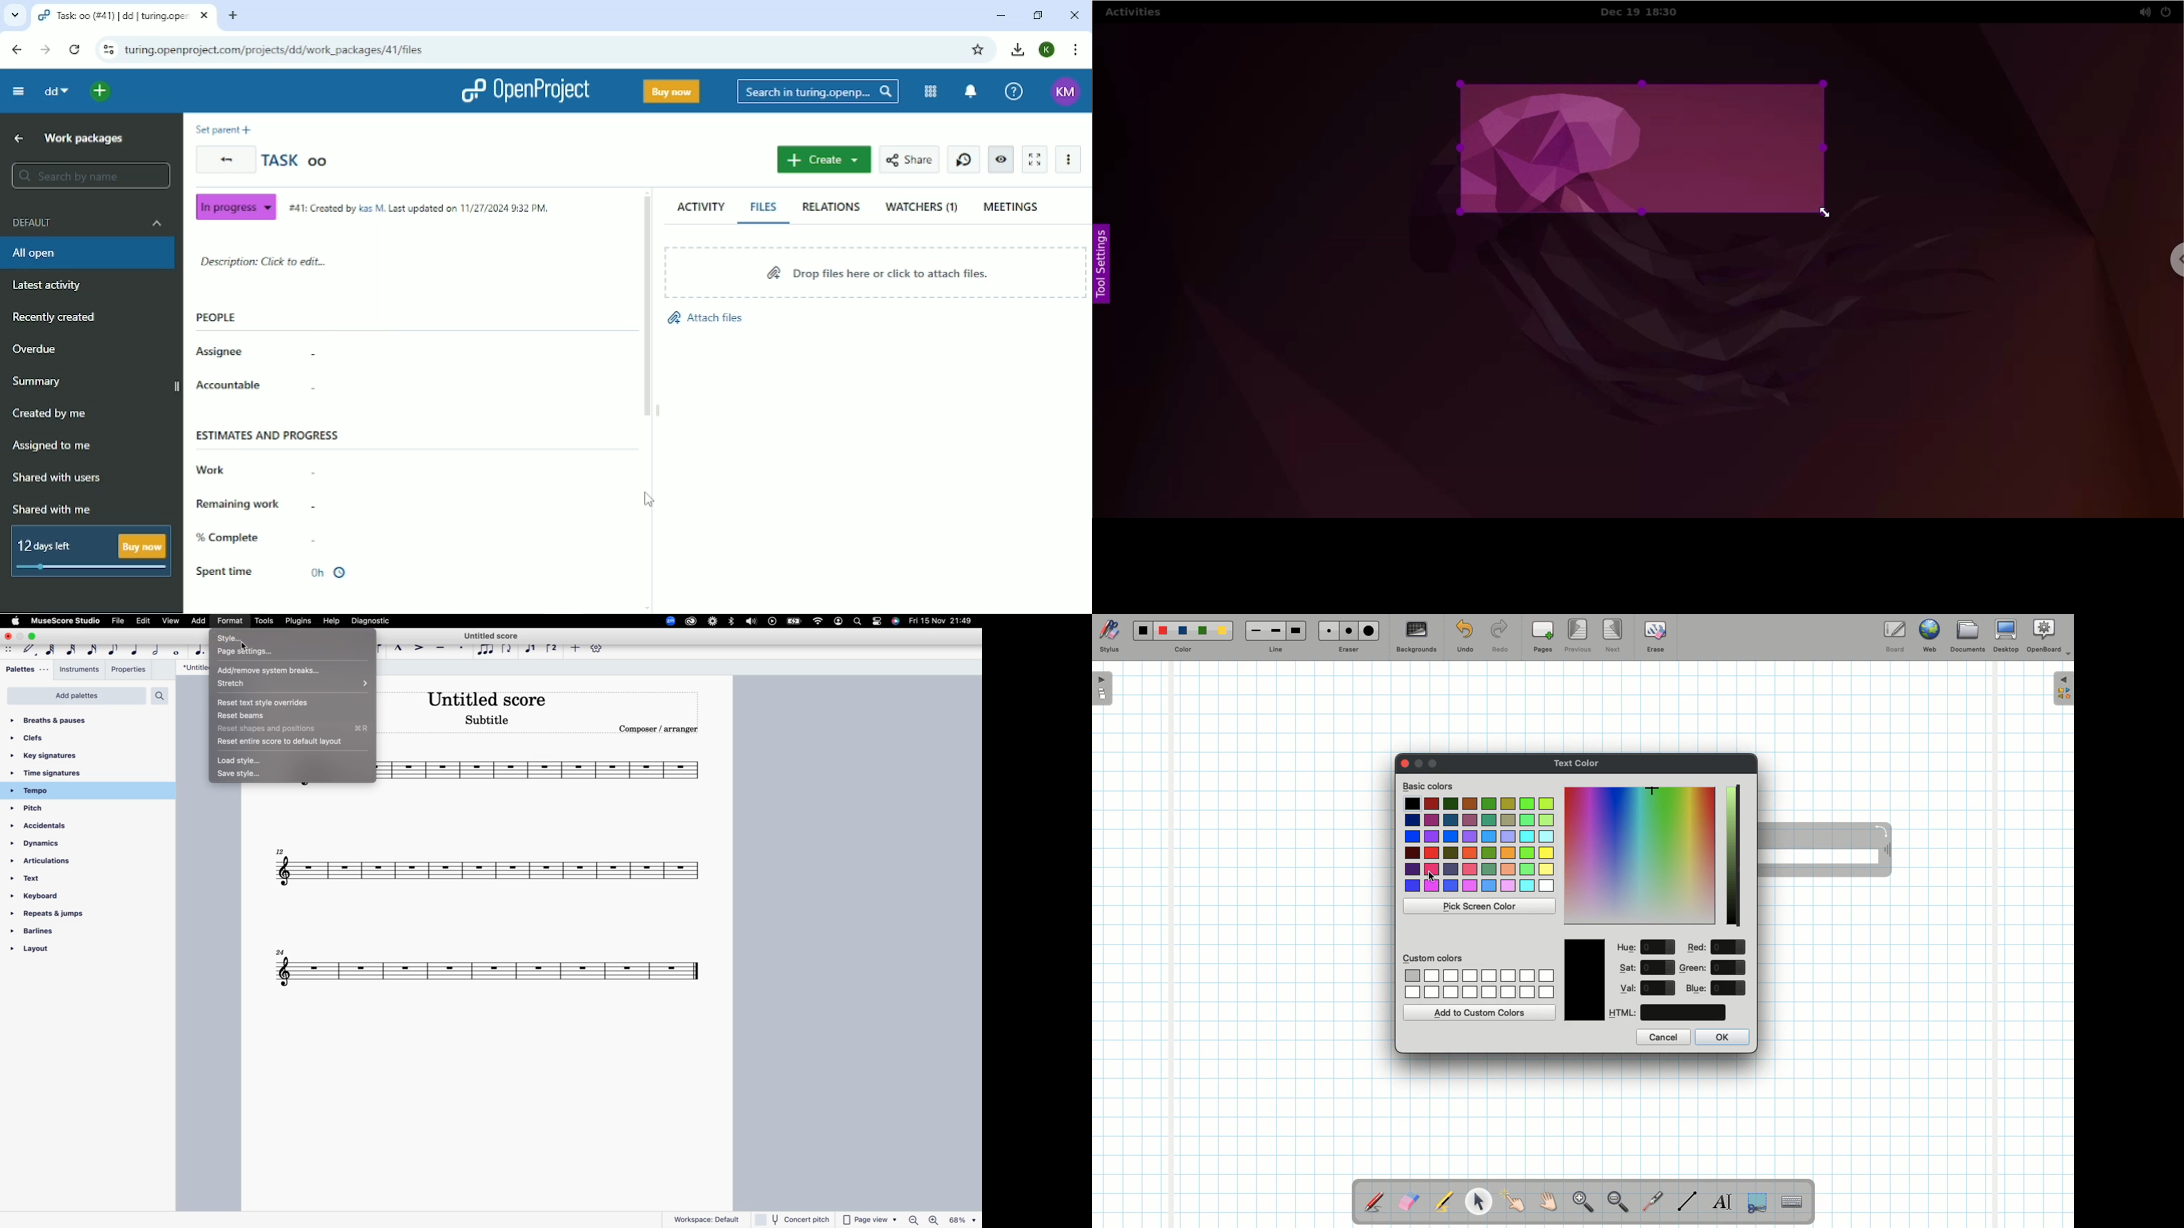 This screenshot has height=1232, width=2184. I want to click on View site information, so click(107, 50).